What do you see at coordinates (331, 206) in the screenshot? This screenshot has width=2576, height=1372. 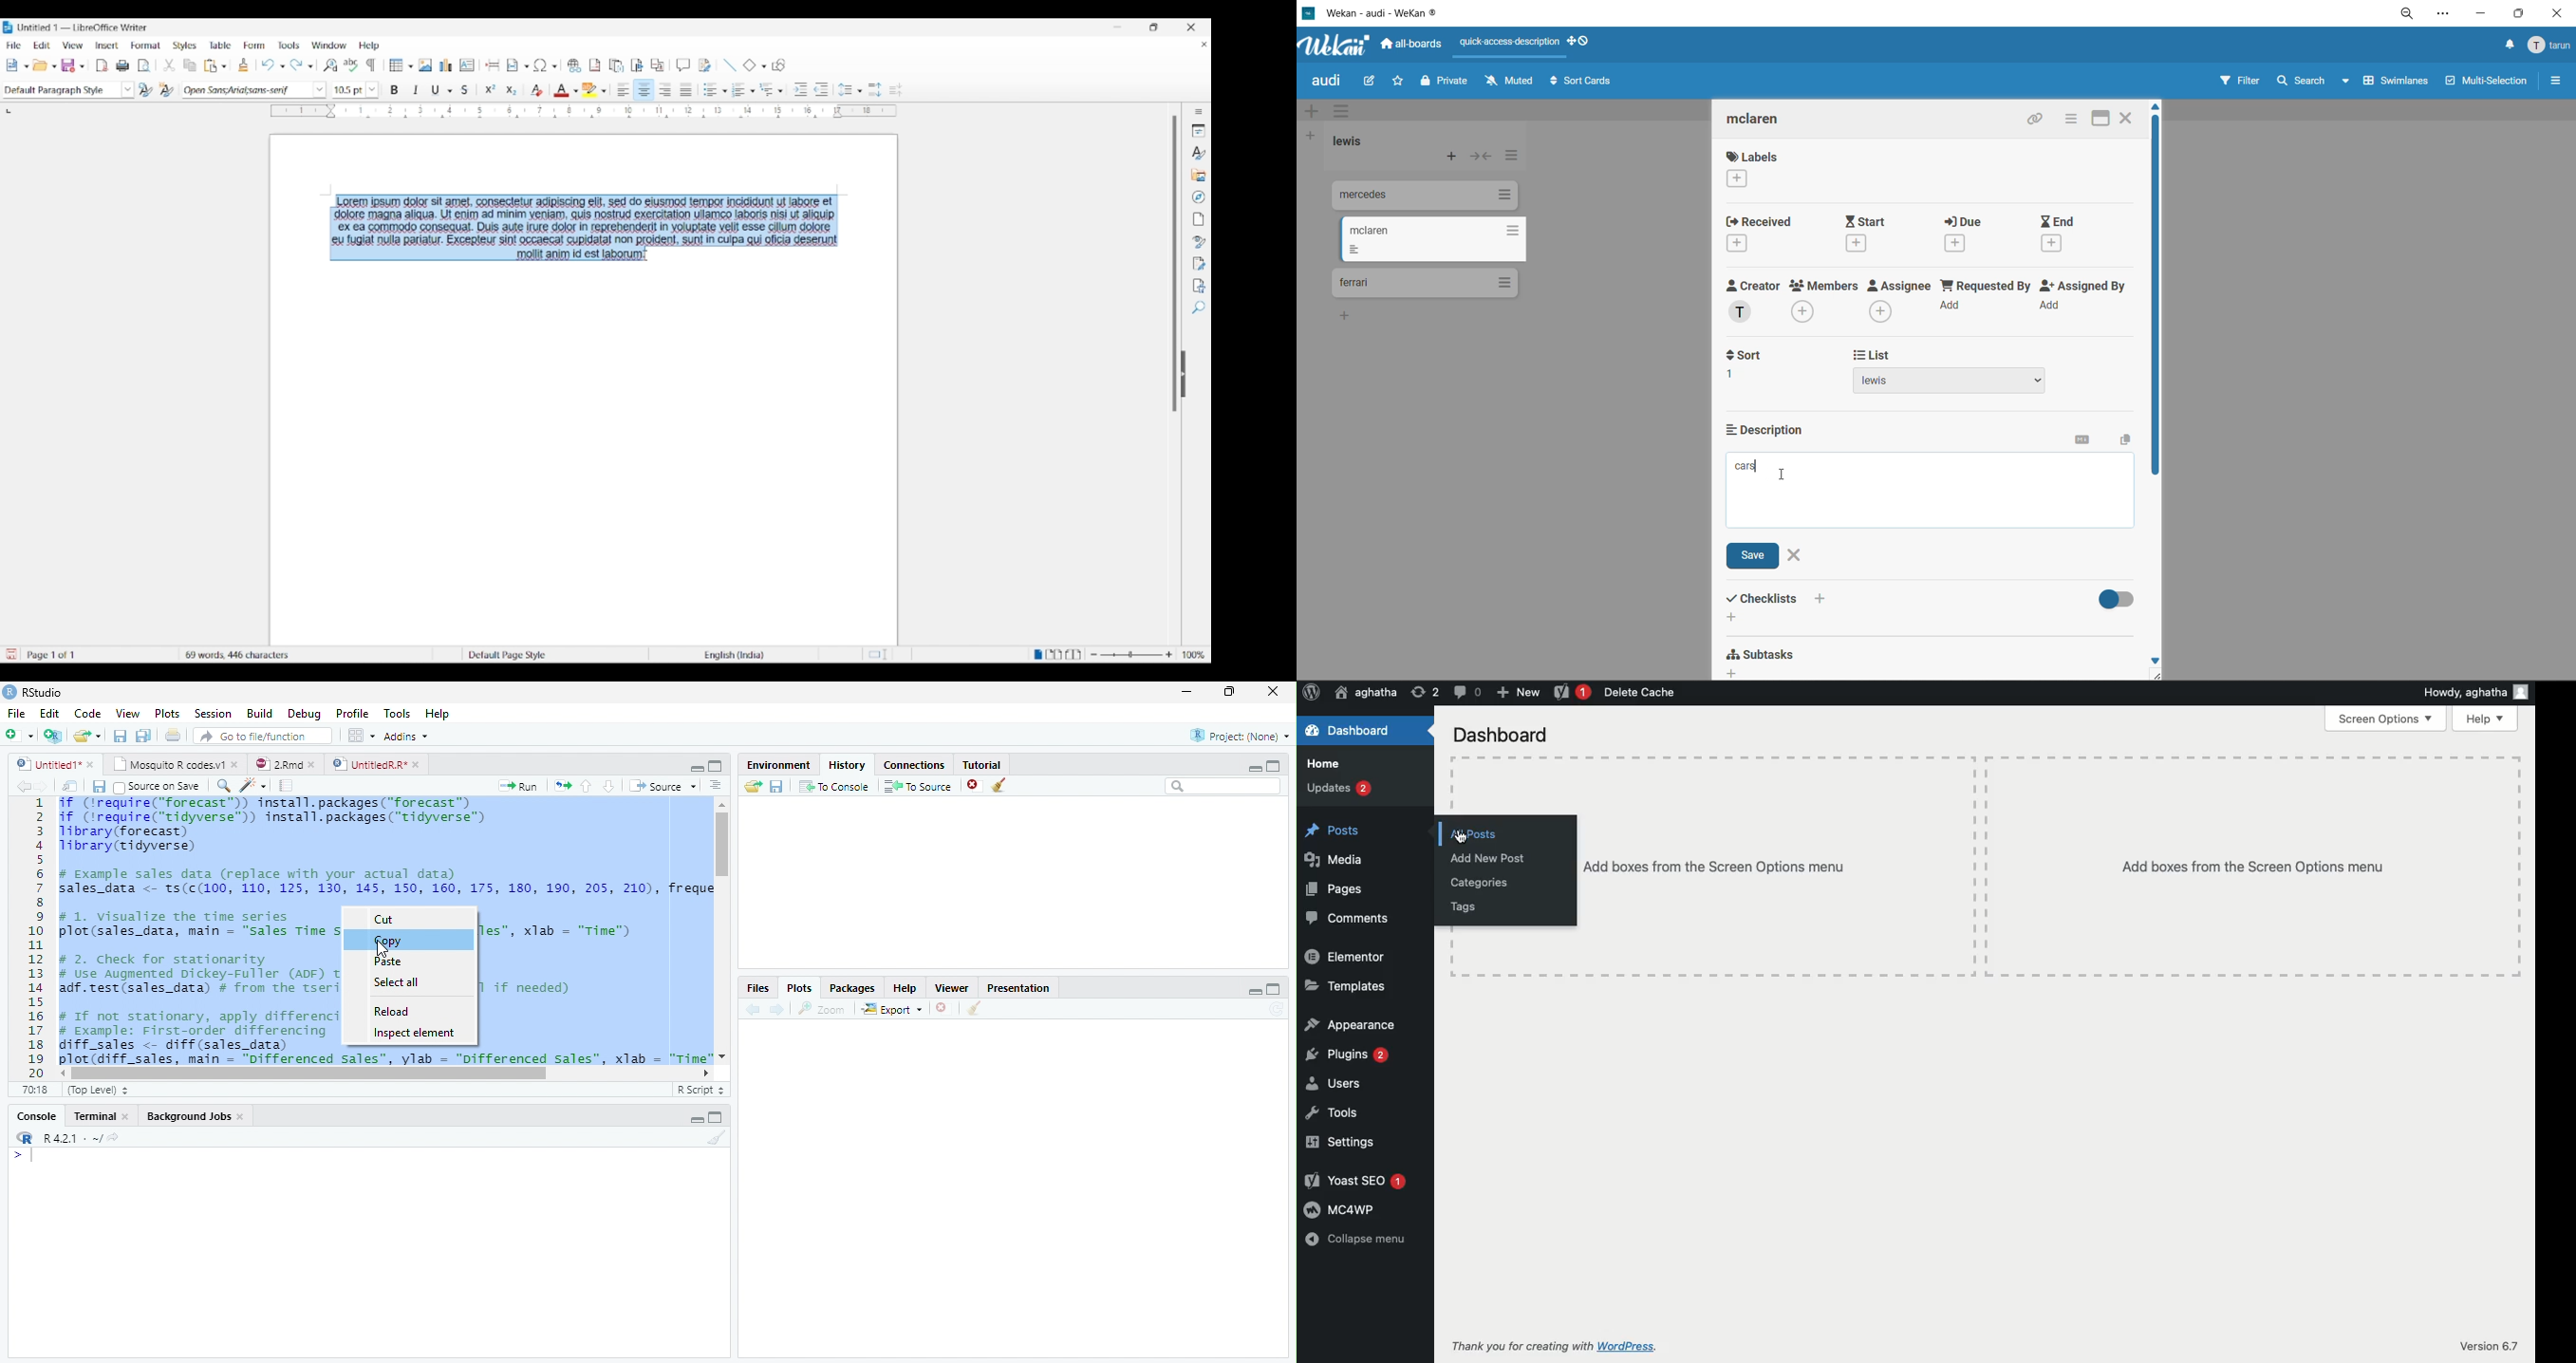 I see `Cursor` at bounding box center [331, 206].